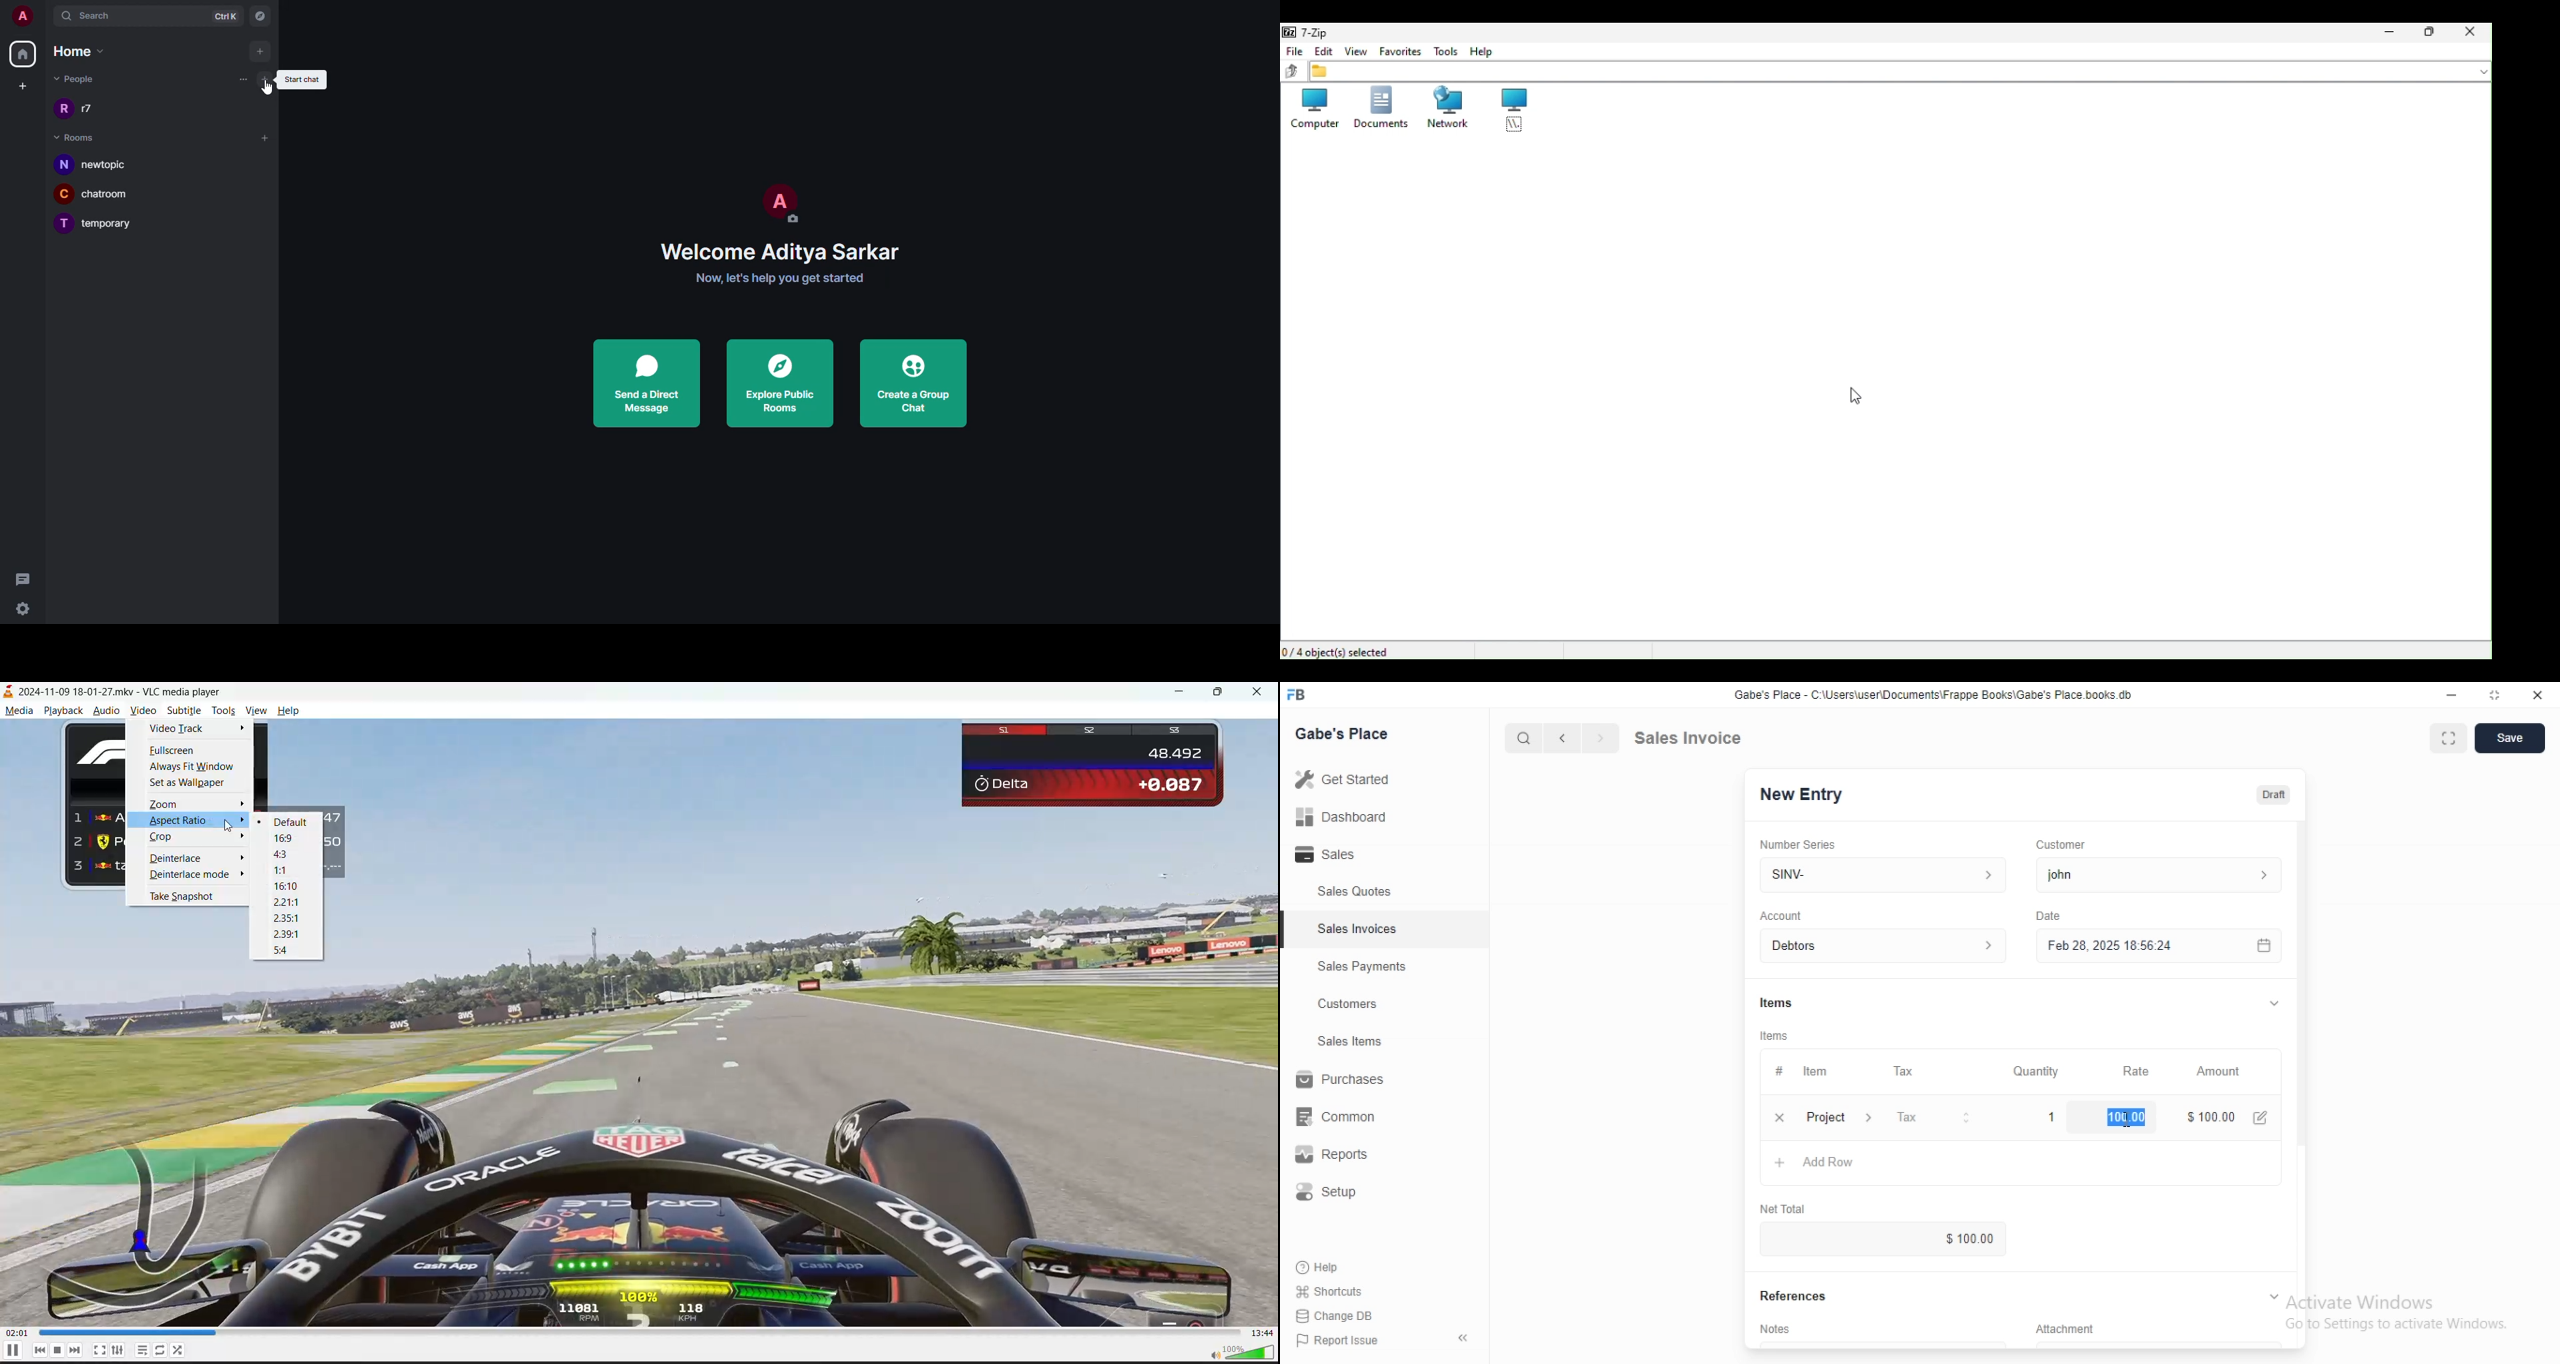 This screenshot has width=2576, height=1372. What do you see at coordinates (1344, 857) in the screenshot?
I see `- Sales` at bounding box center [1344, 857].